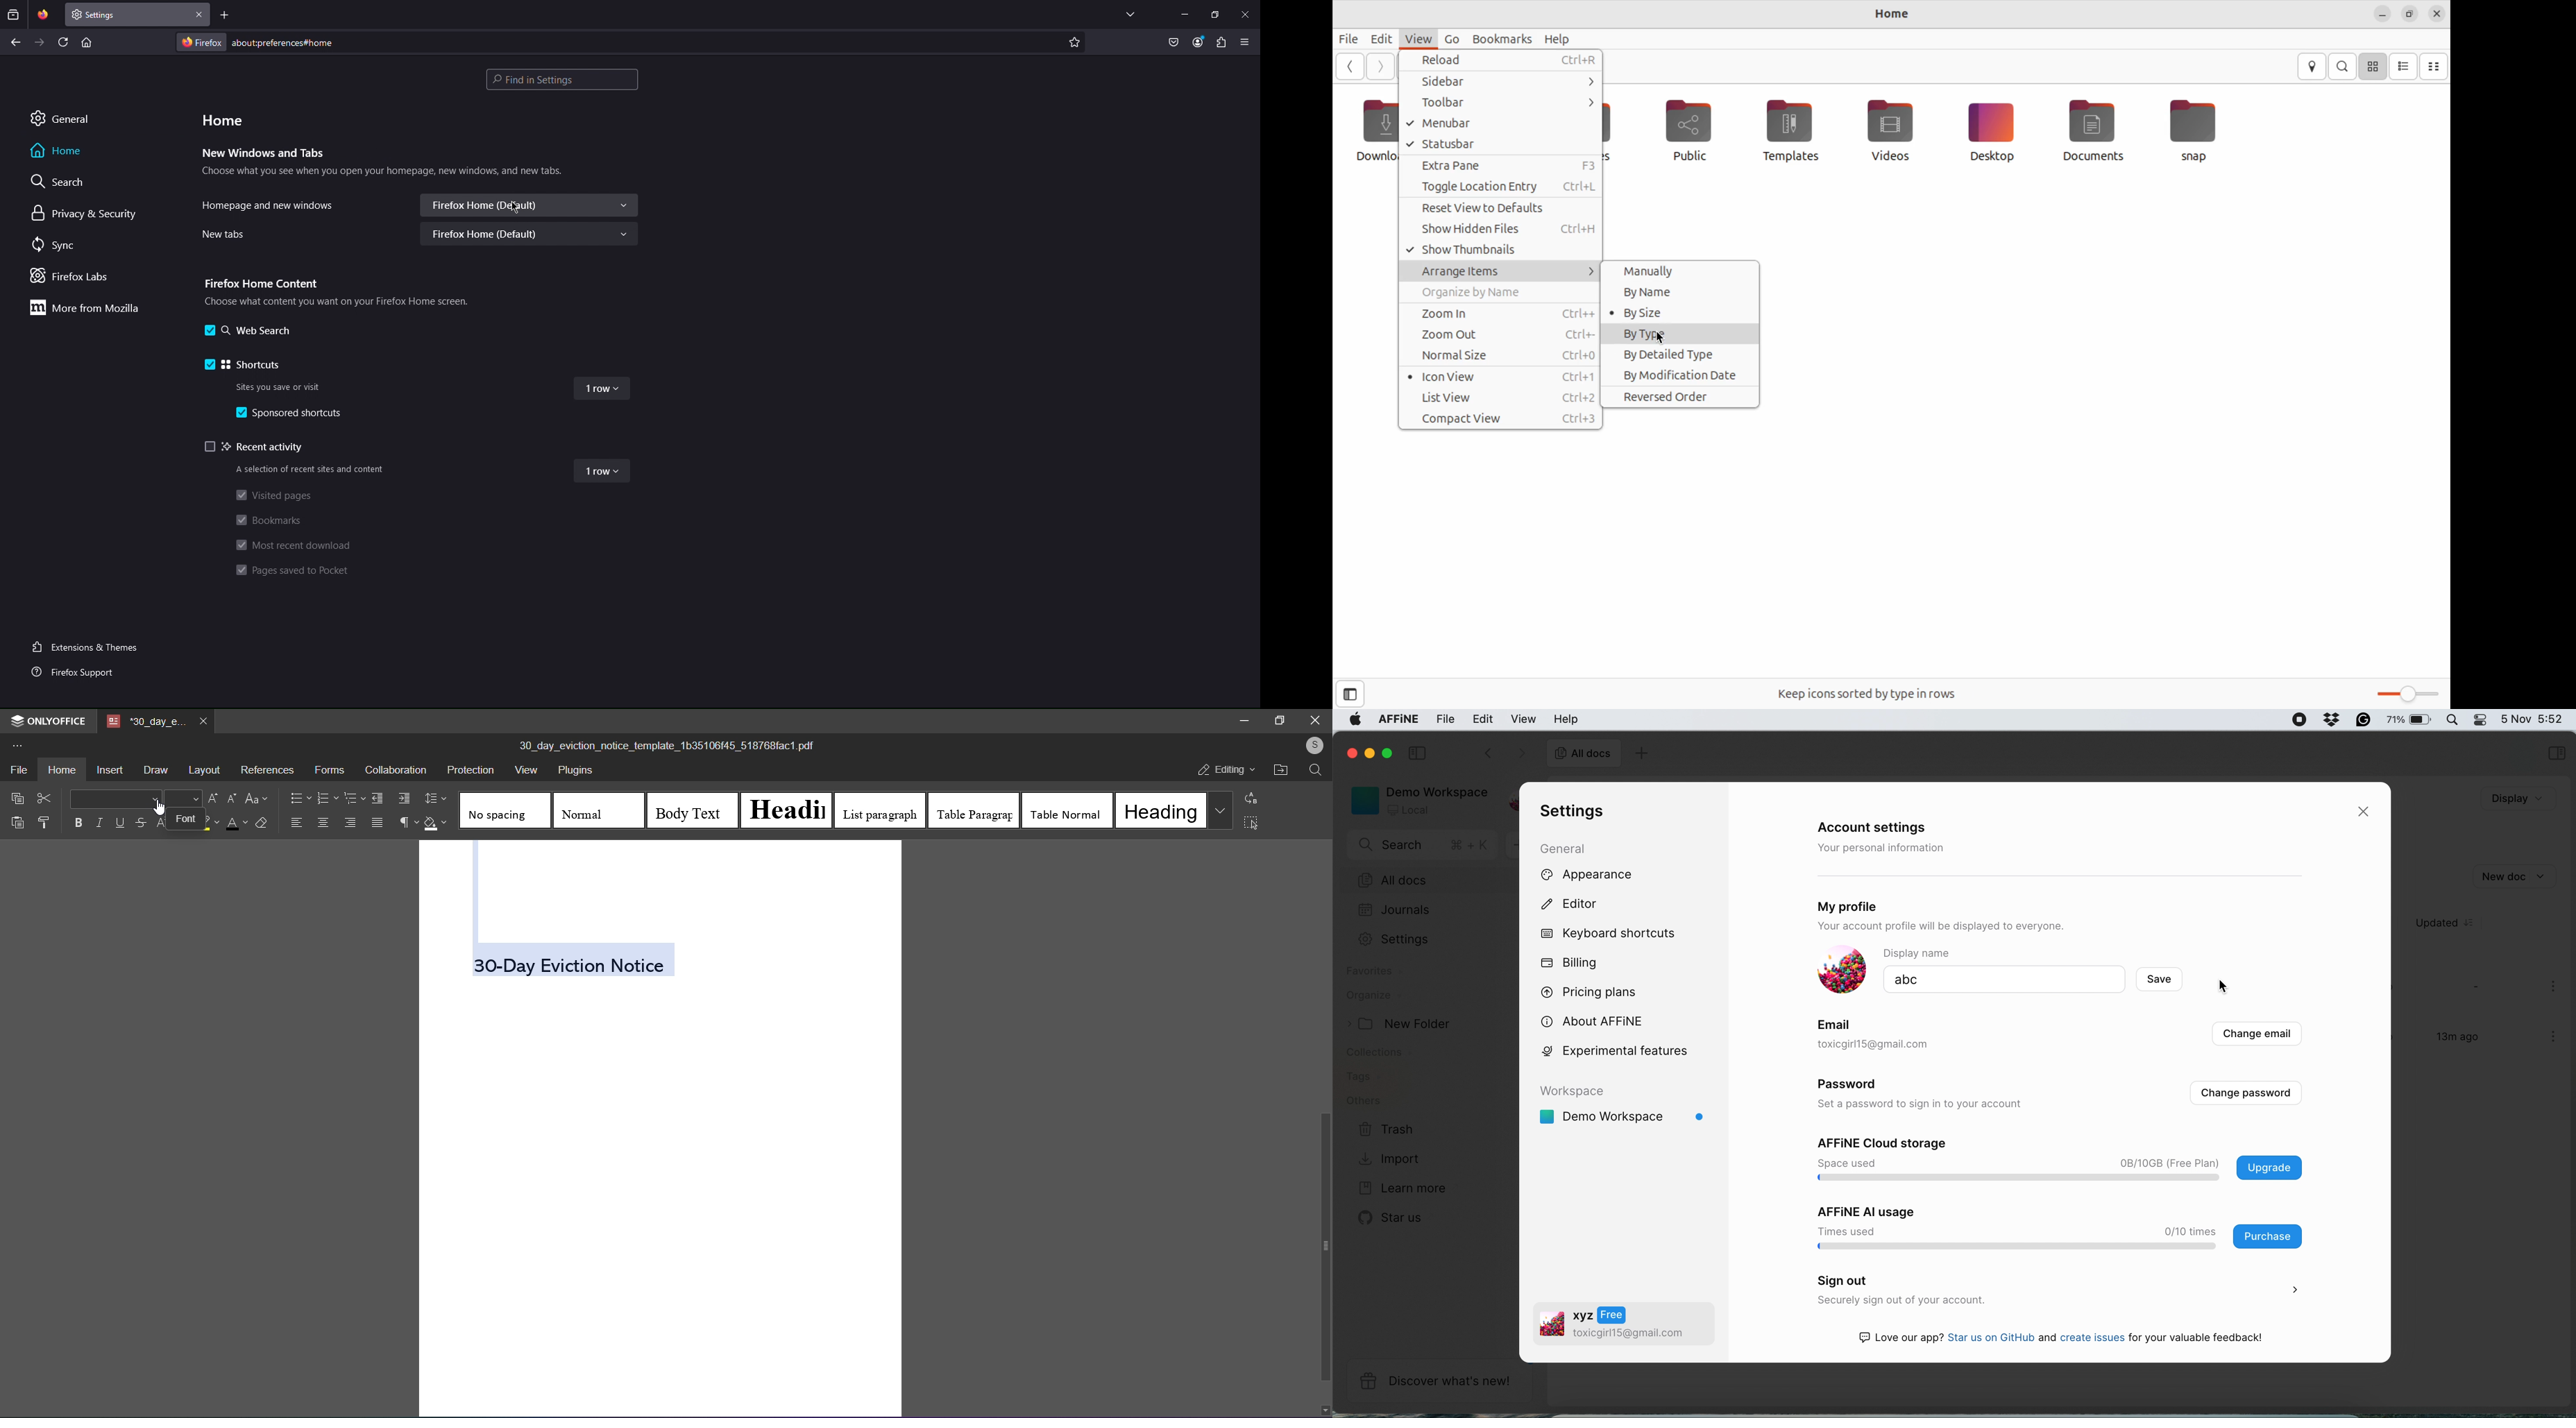  Describe the element at coordinates (250, 330) in the screenshot. I see `Web Search` at that location.